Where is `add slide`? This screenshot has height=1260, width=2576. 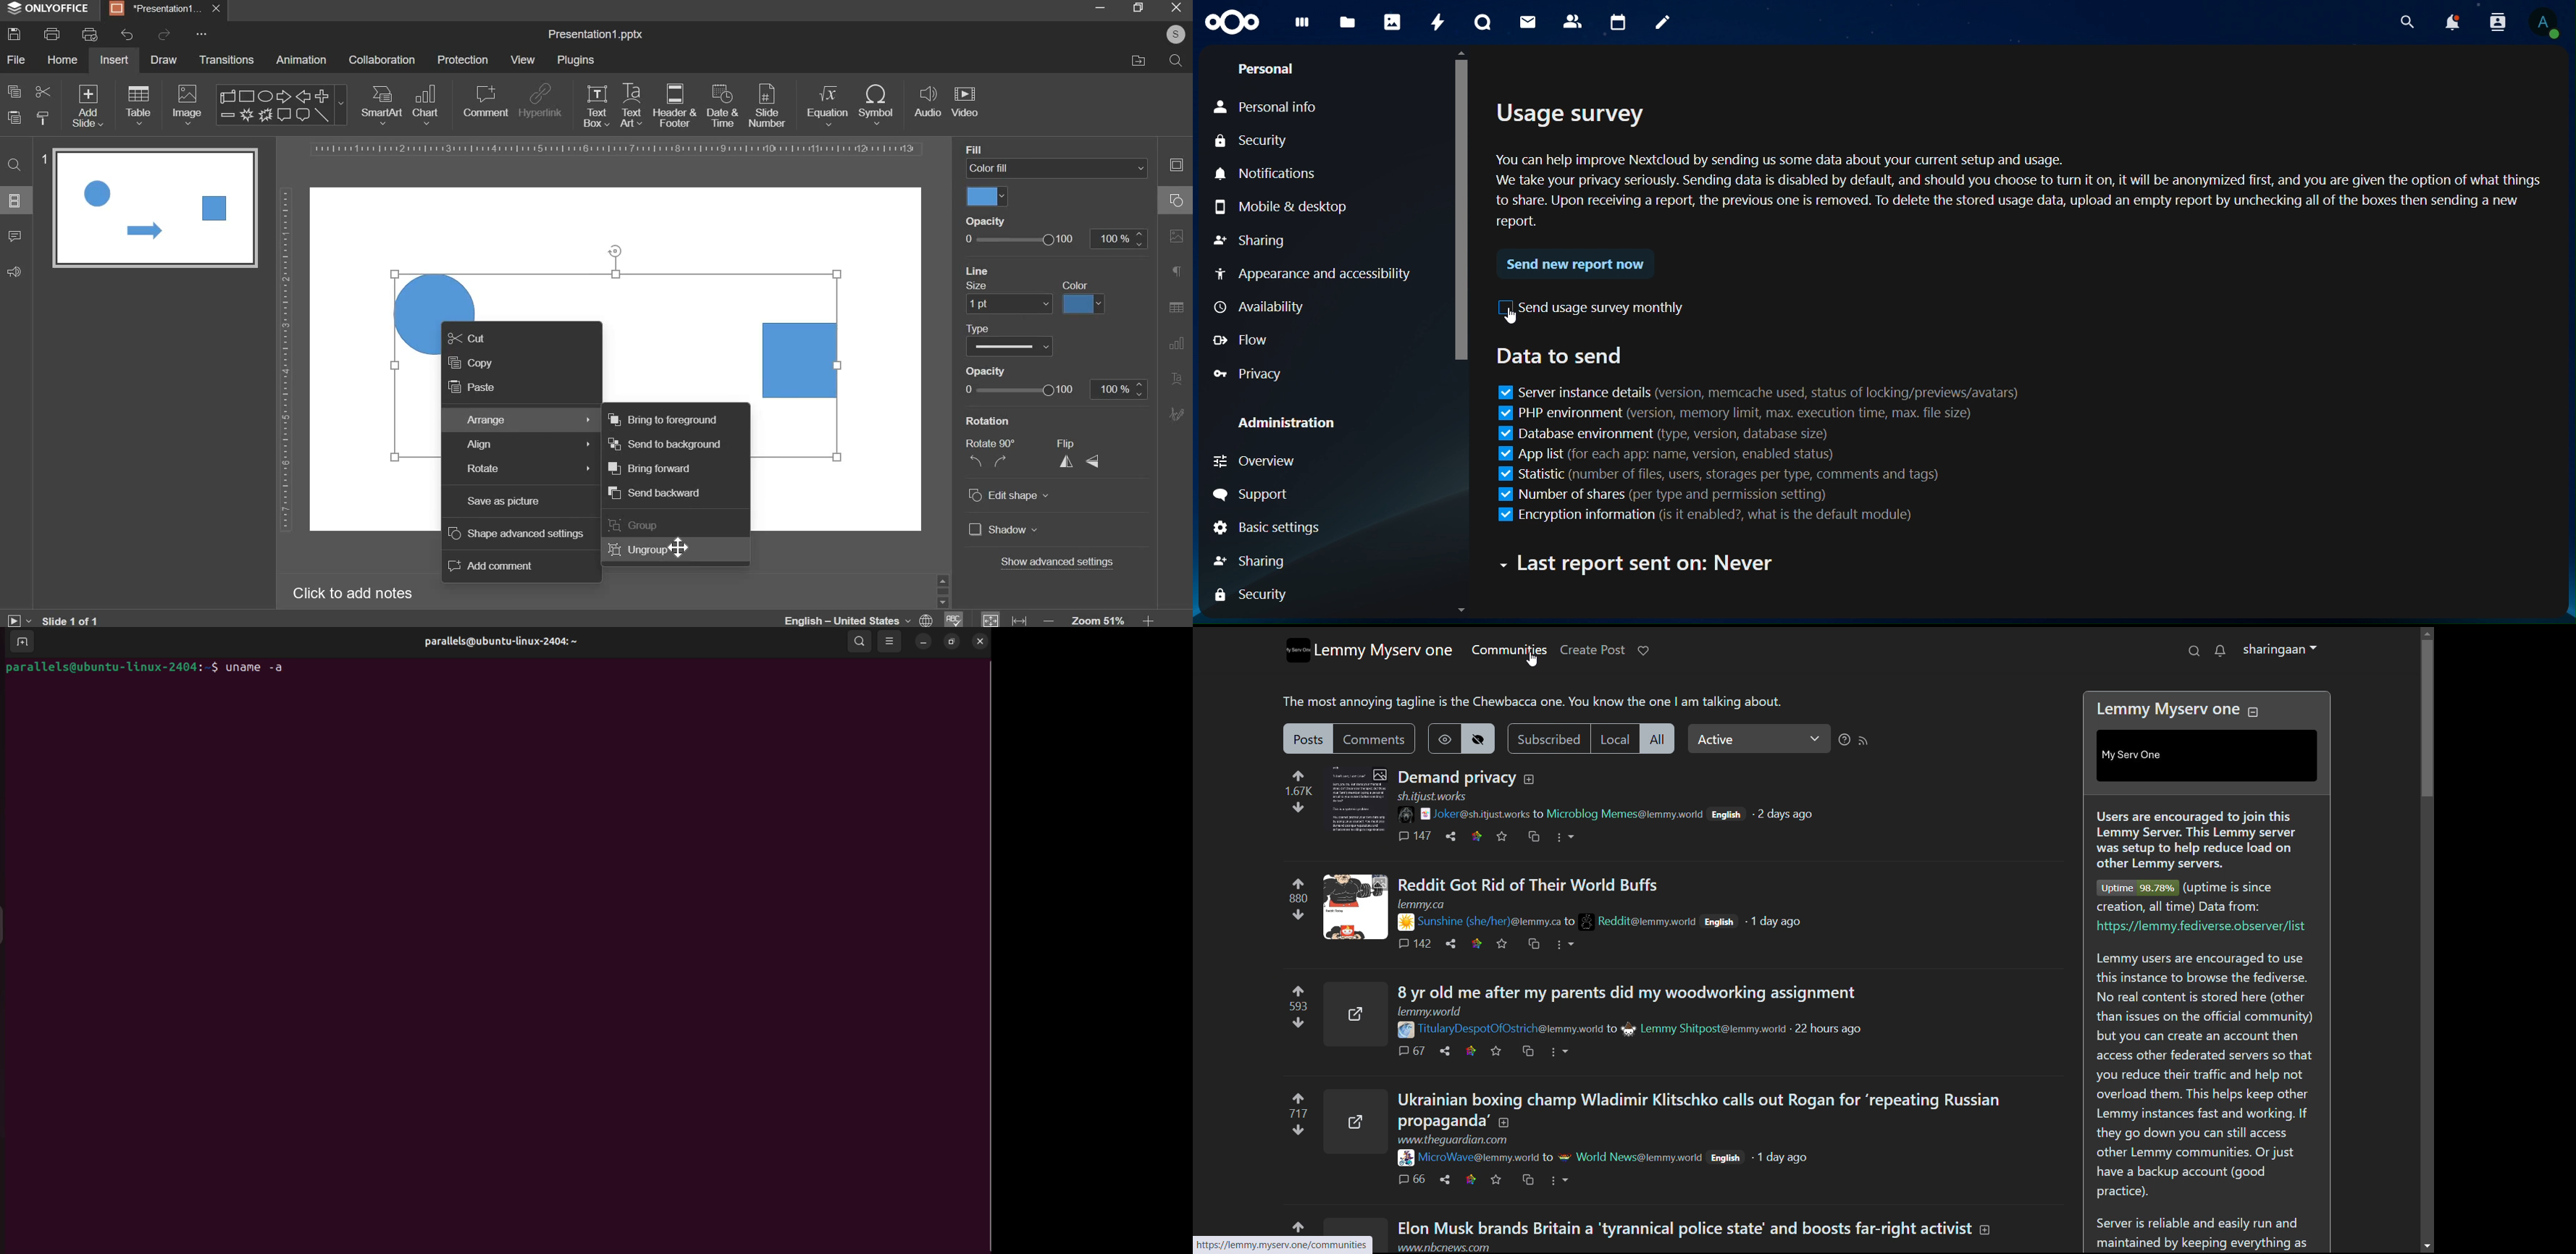
add slide is located at coordinates (88, 107).